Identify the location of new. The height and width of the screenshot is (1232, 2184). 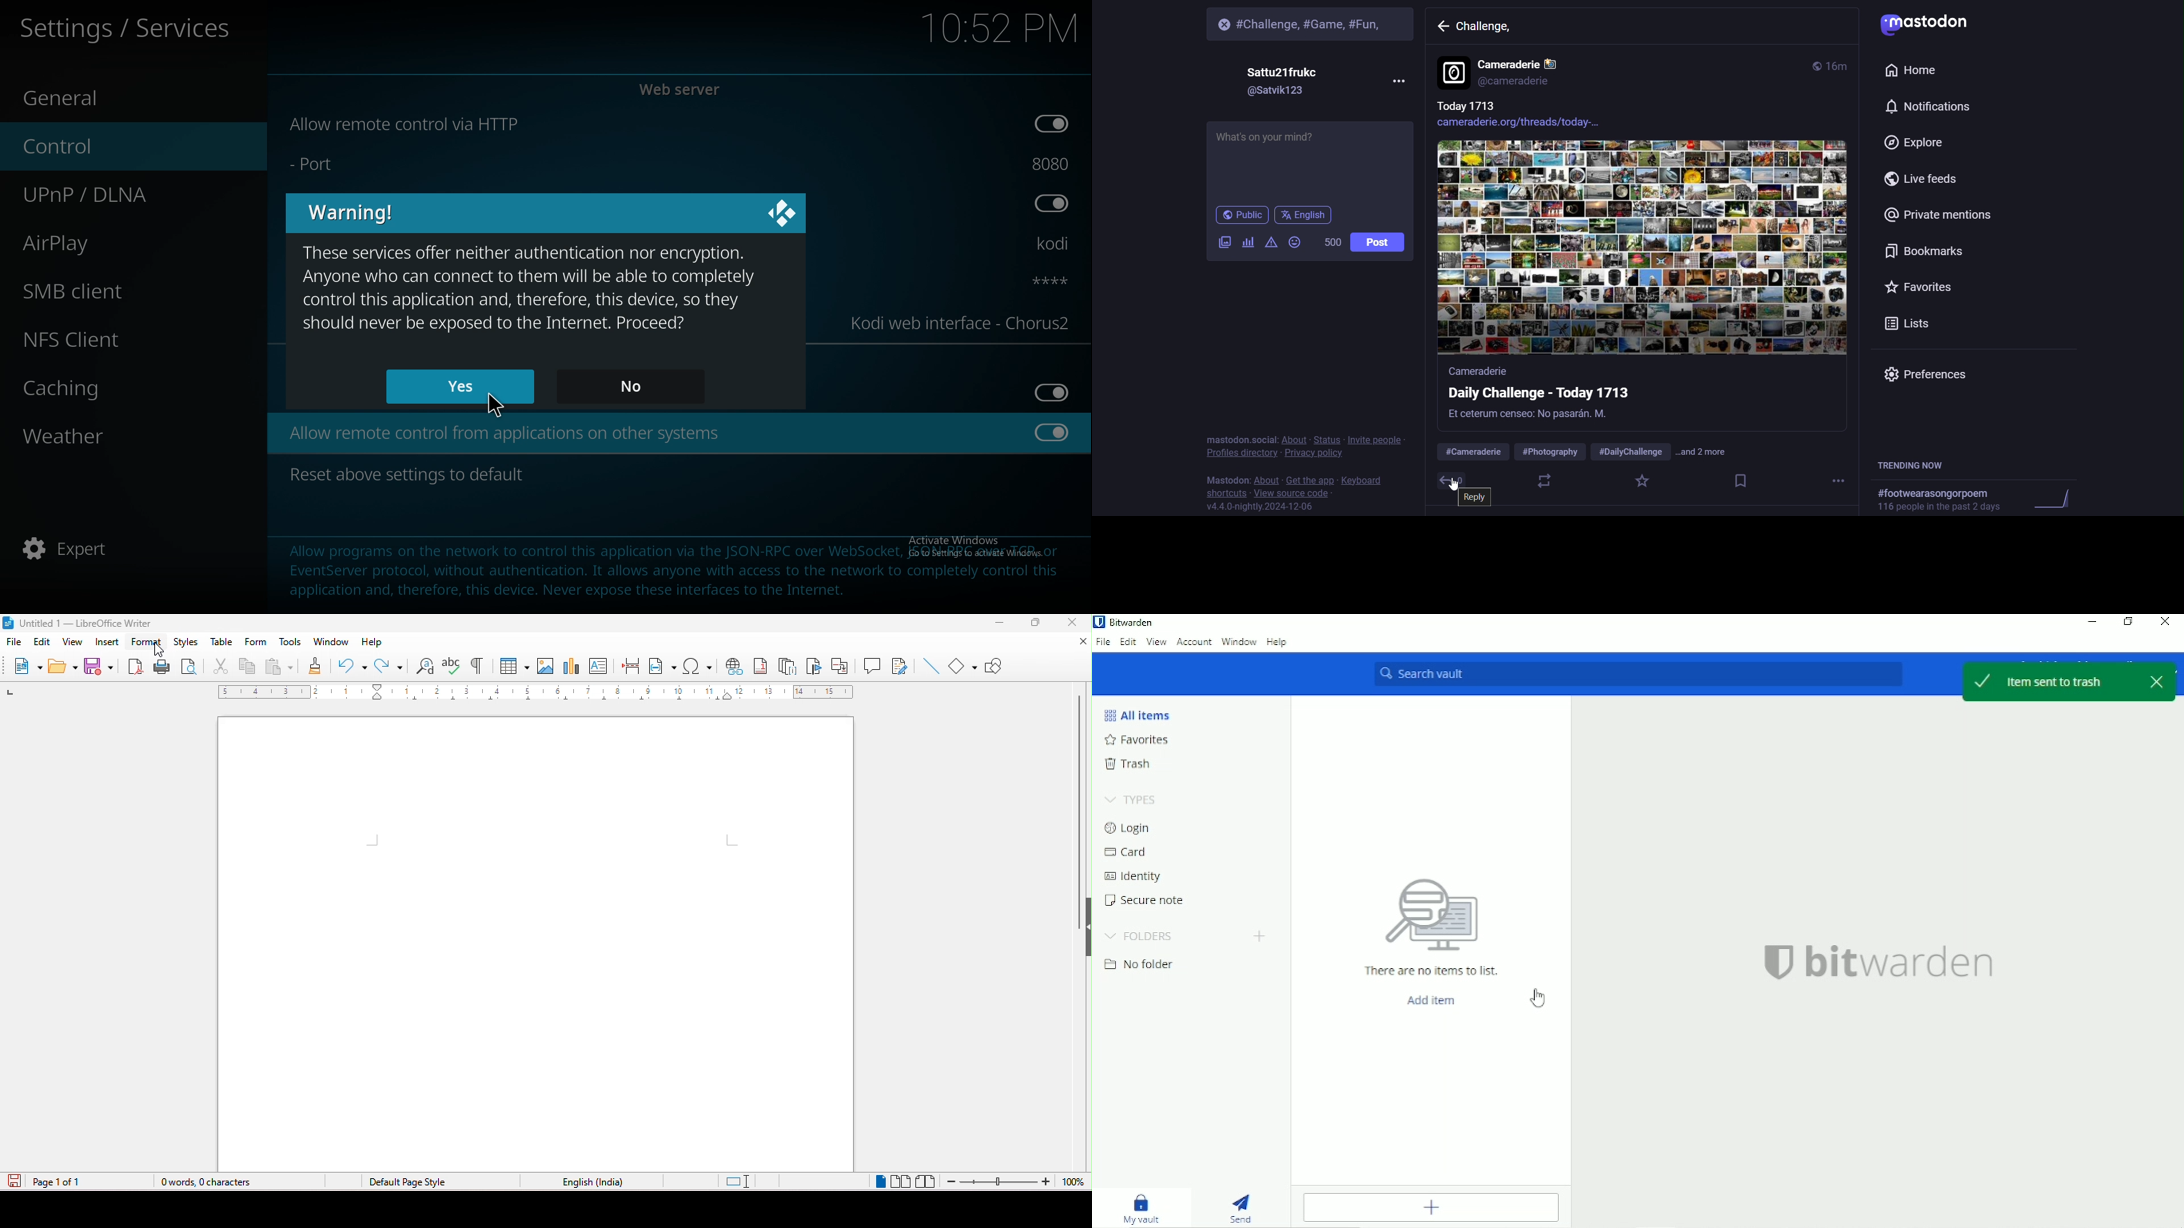
(28, 669).